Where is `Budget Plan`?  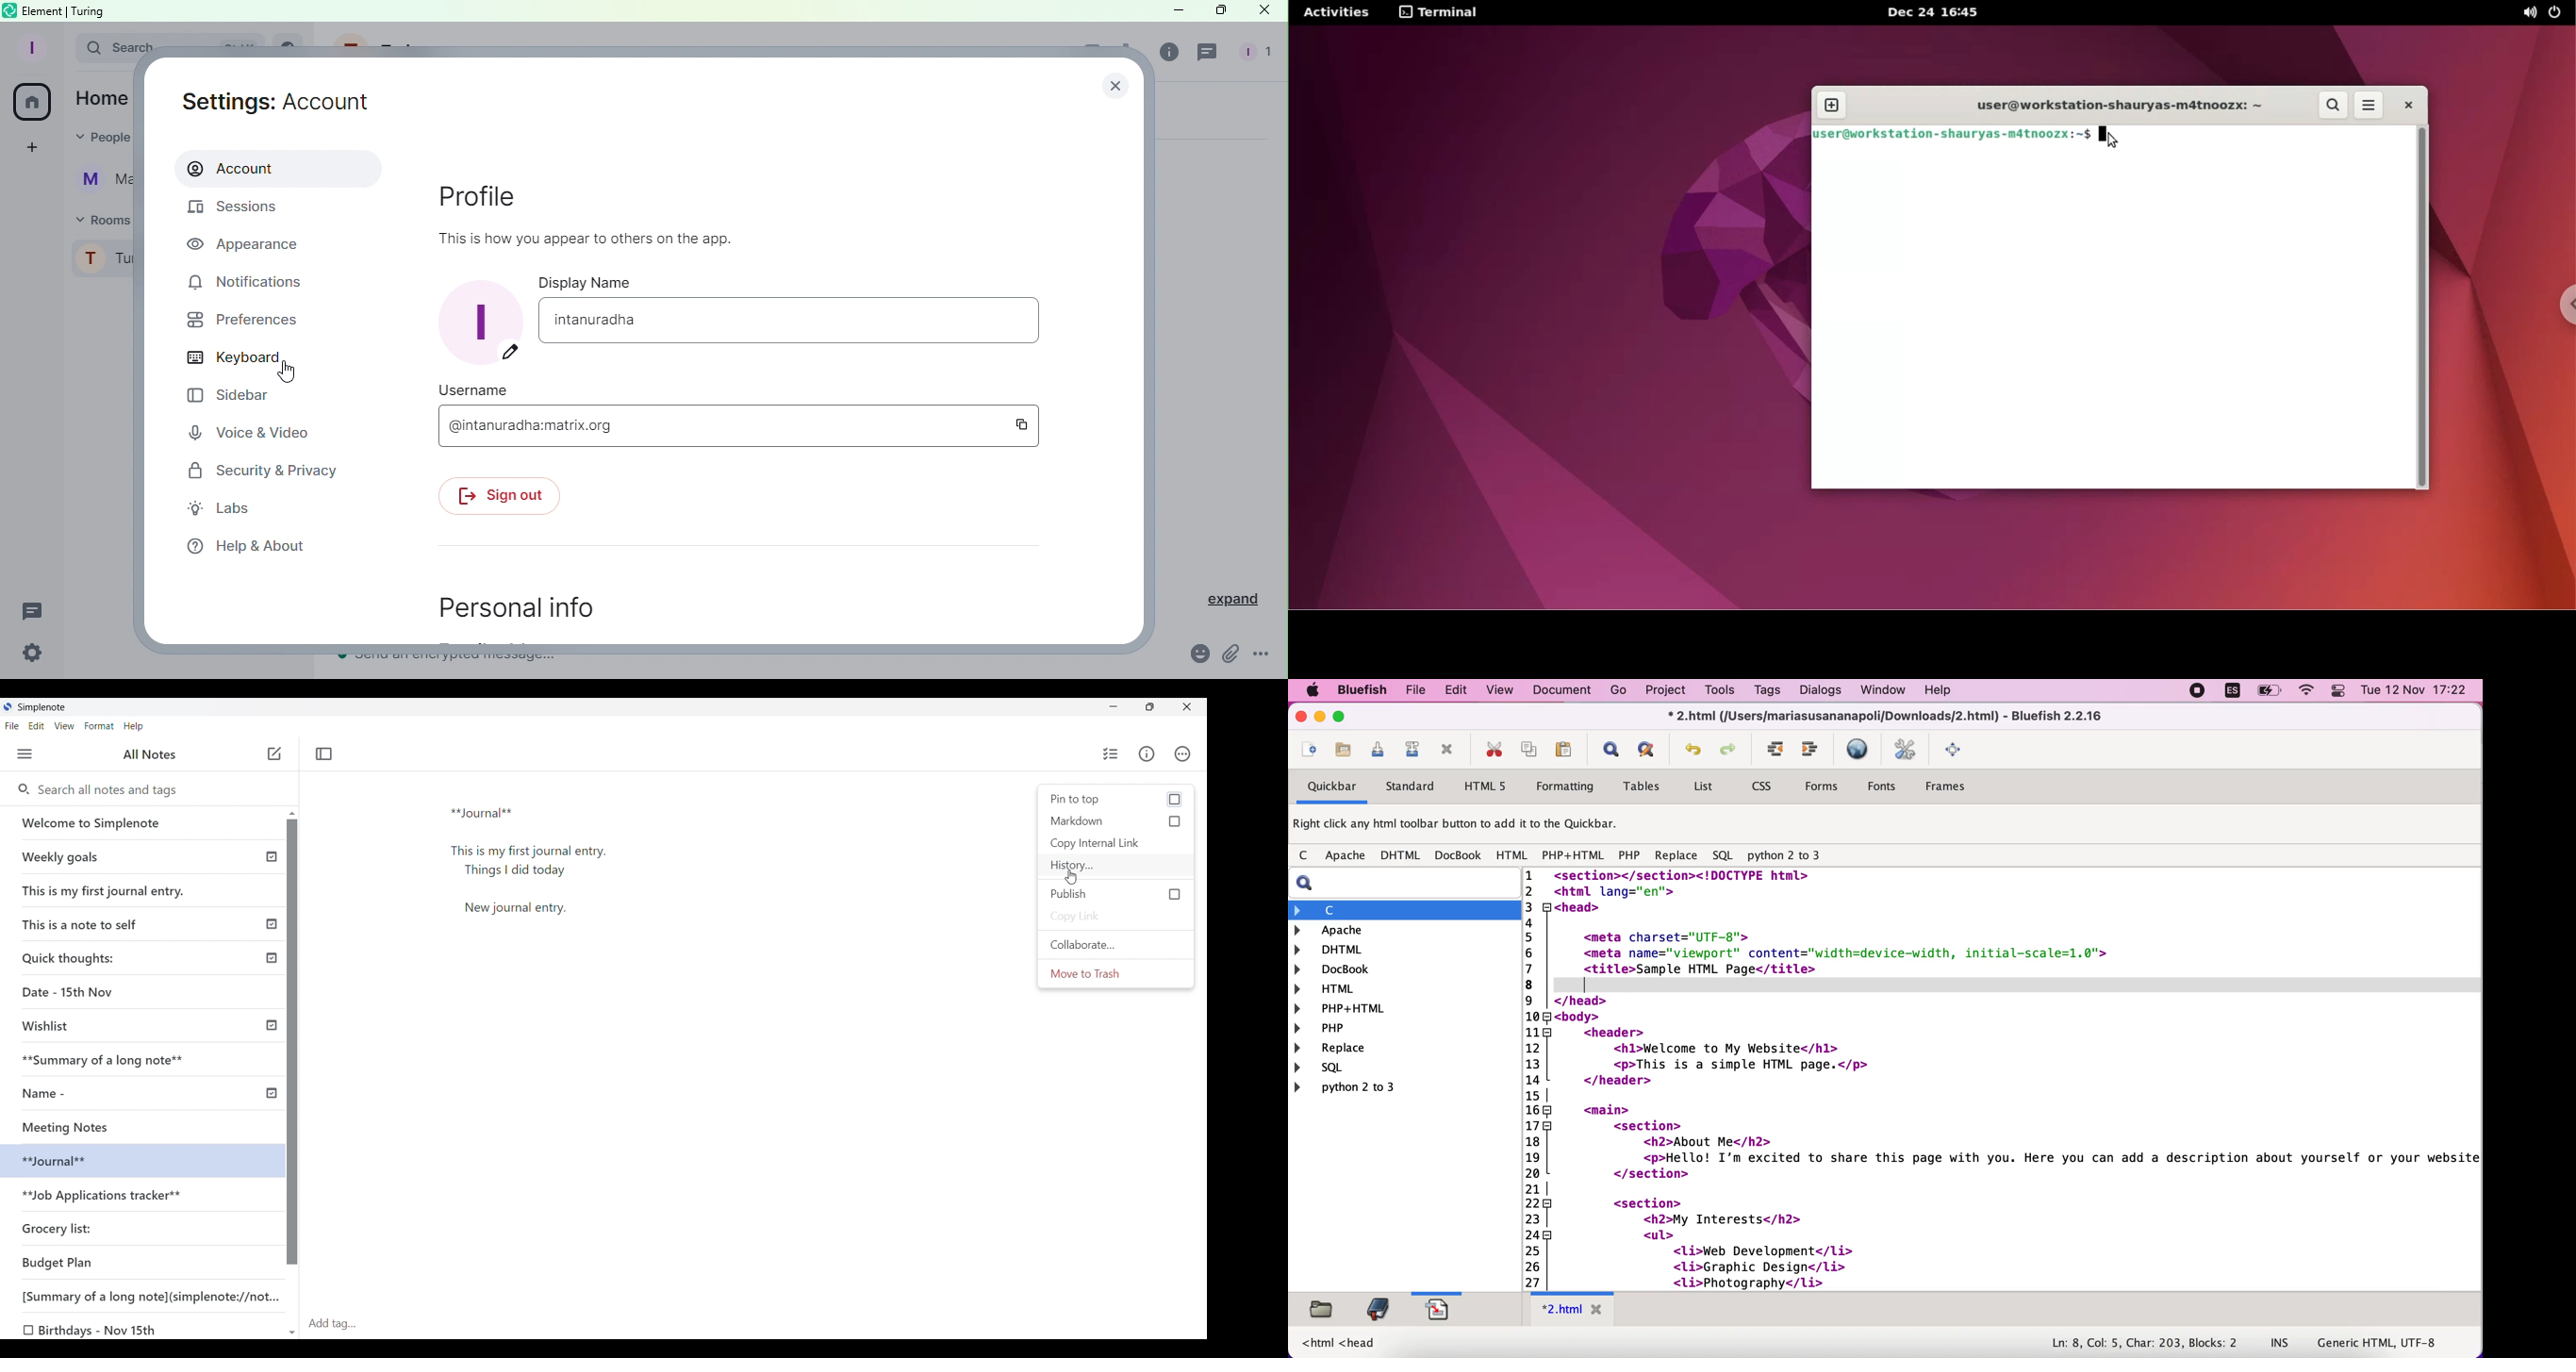 Budget Plan is located at coordinates (58, 1262).